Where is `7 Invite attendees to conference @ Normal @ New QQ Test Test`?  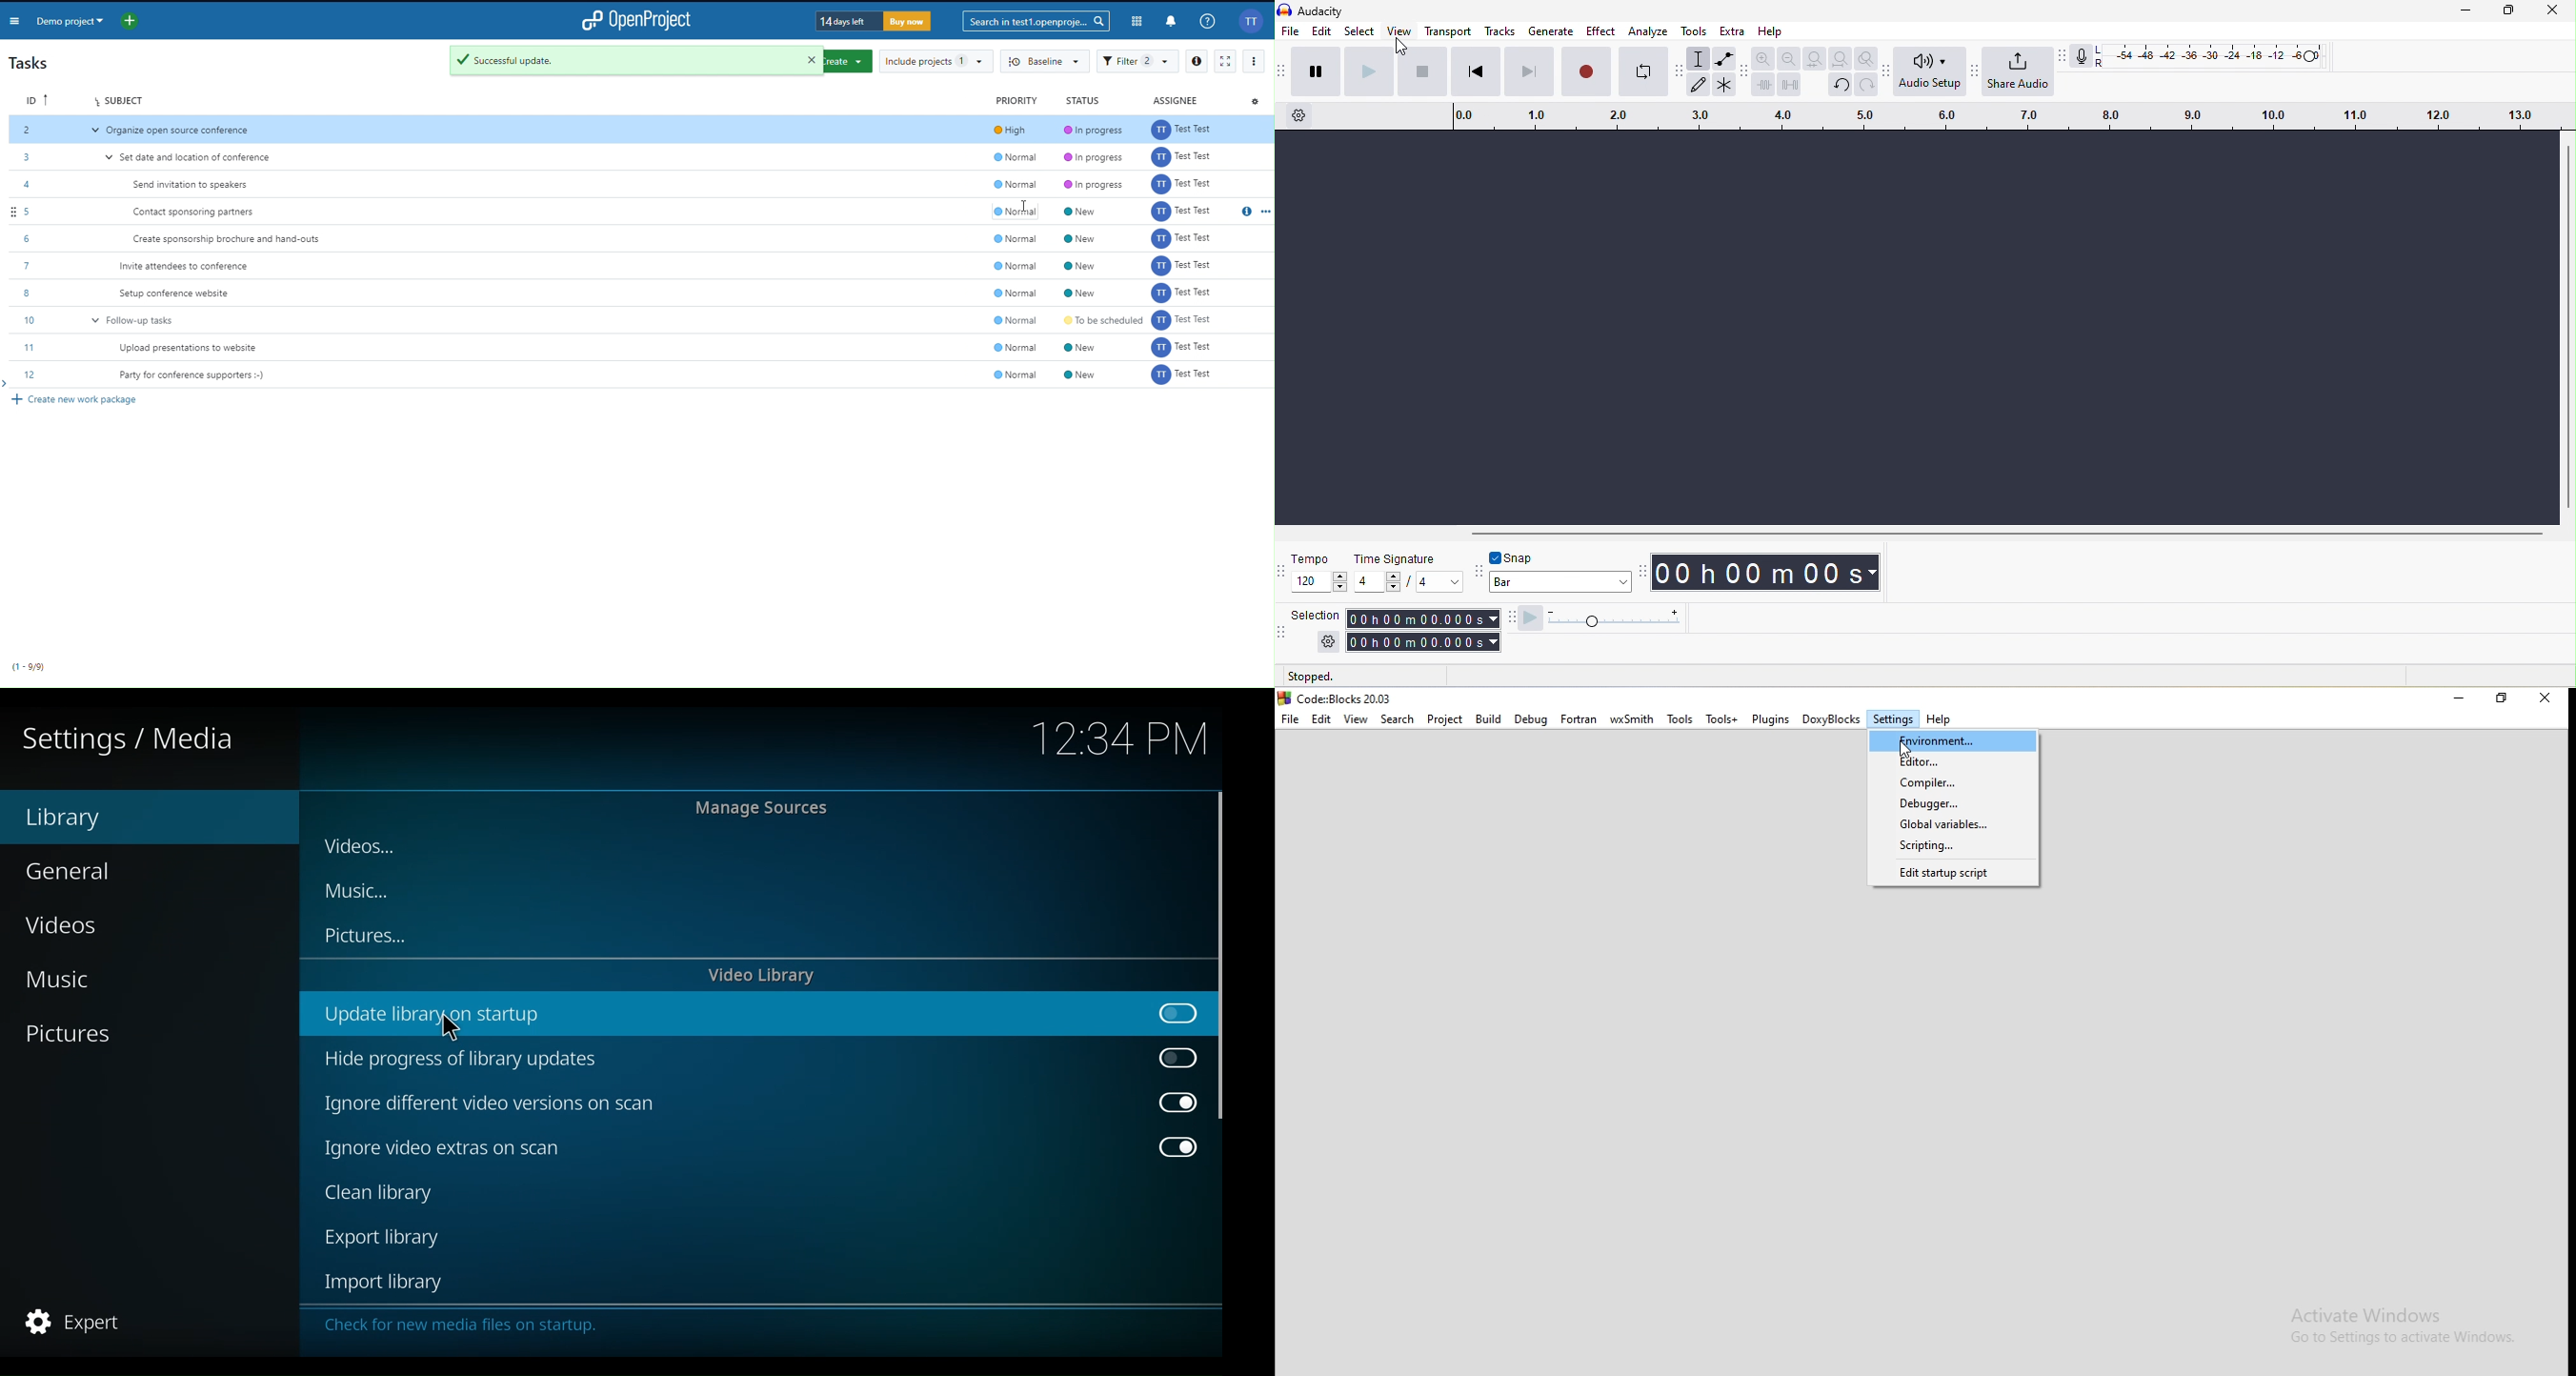 7 Invite attendees to conference @ Normal @ New QQ Test Test is located at coordinates (641, 266).